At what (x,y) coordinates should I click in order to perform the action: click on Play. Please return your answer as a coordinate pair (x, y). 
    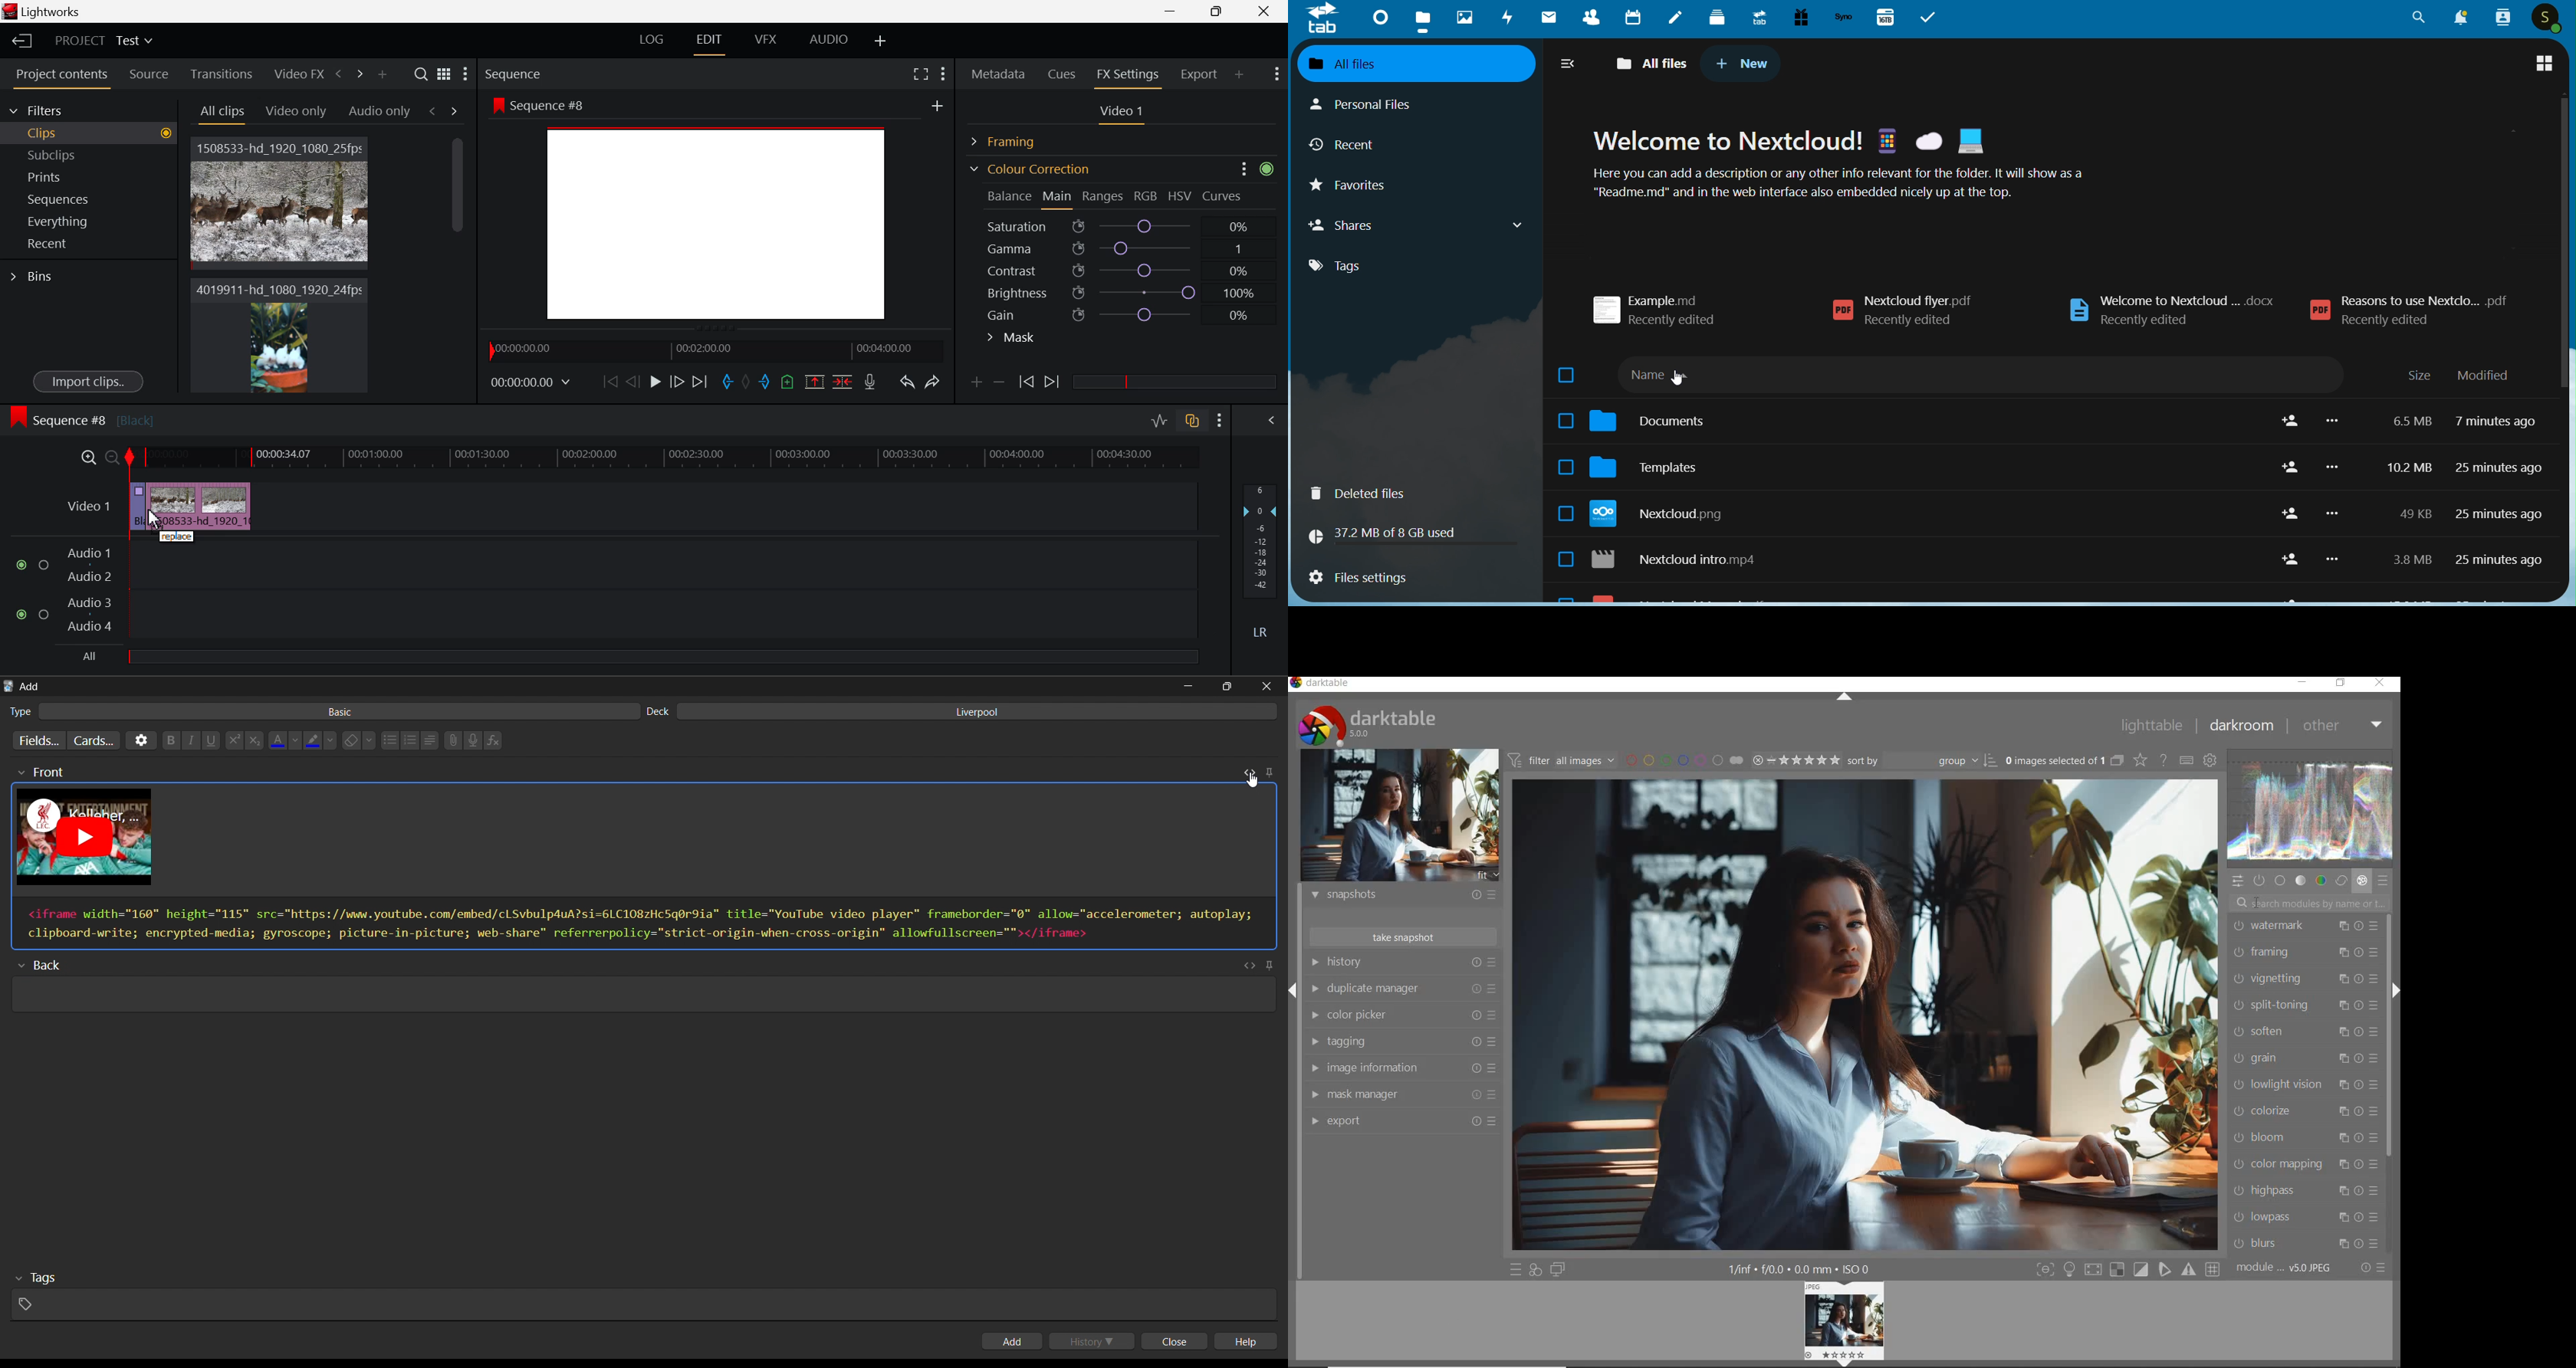
    Looking at the image, I should click on (653, 383).